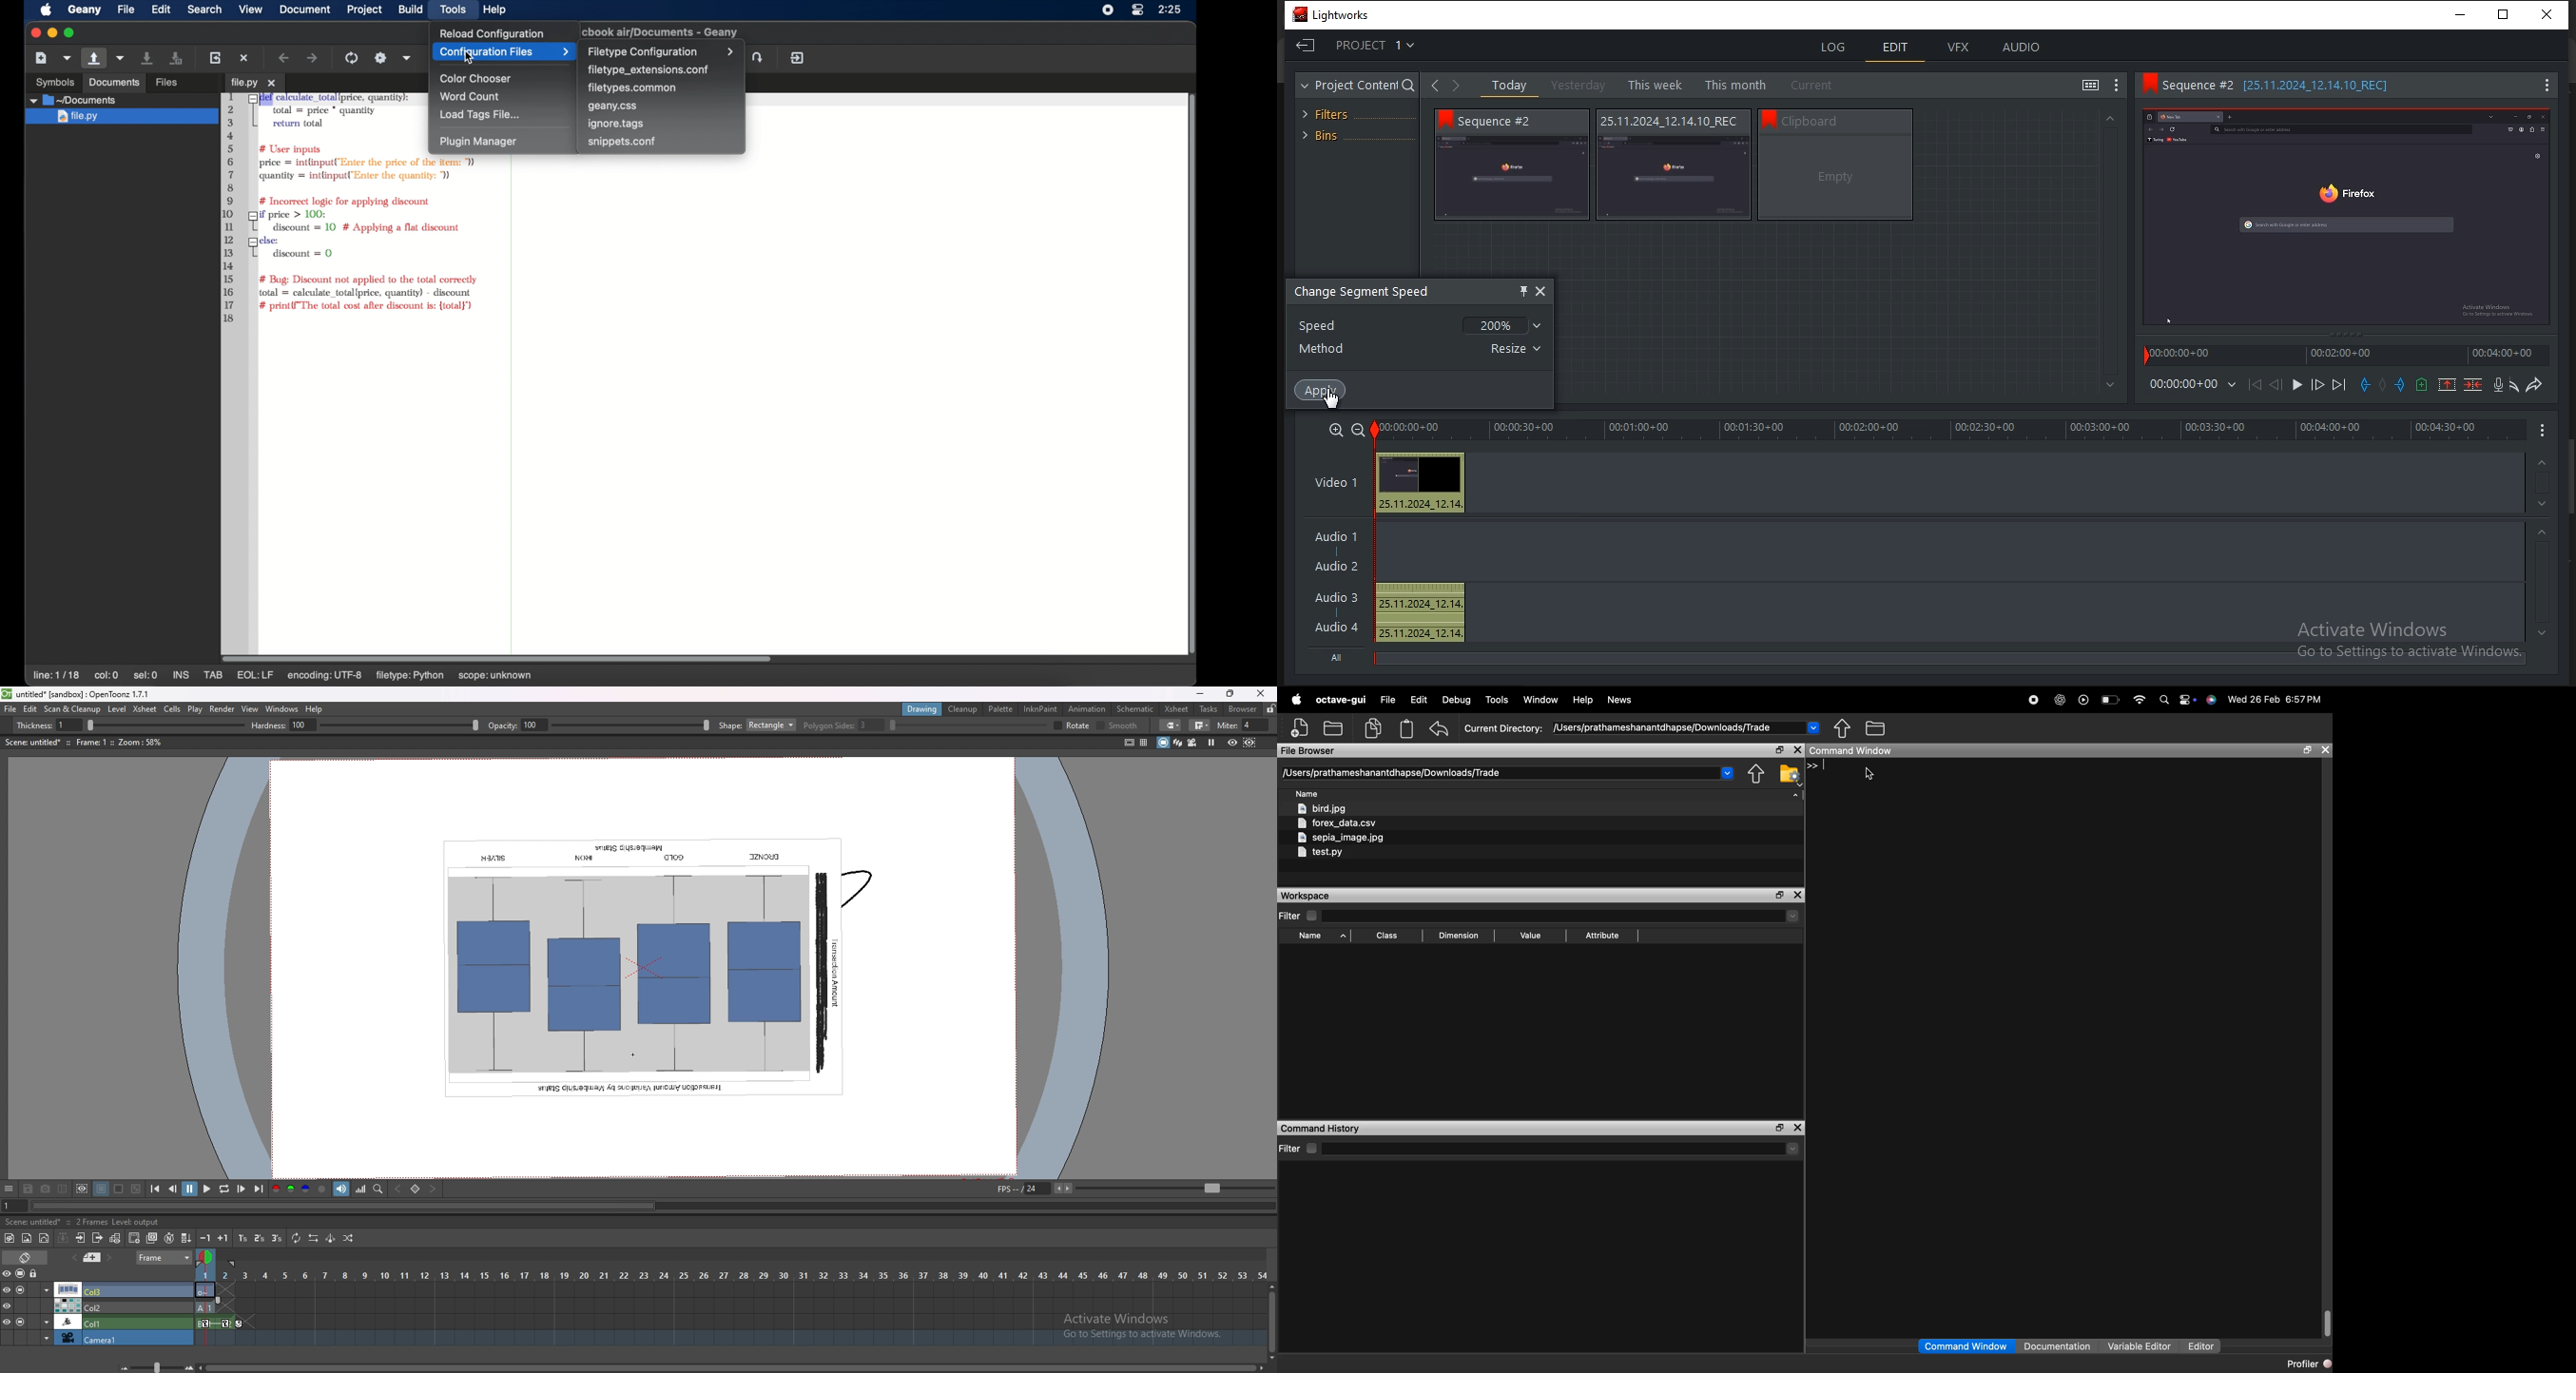 The width and height of the screenshot is (2576, 1400). What do you see at coordinates (868, 726) in the screenshot?
I see `rotate` at bounding box center [868, 726].